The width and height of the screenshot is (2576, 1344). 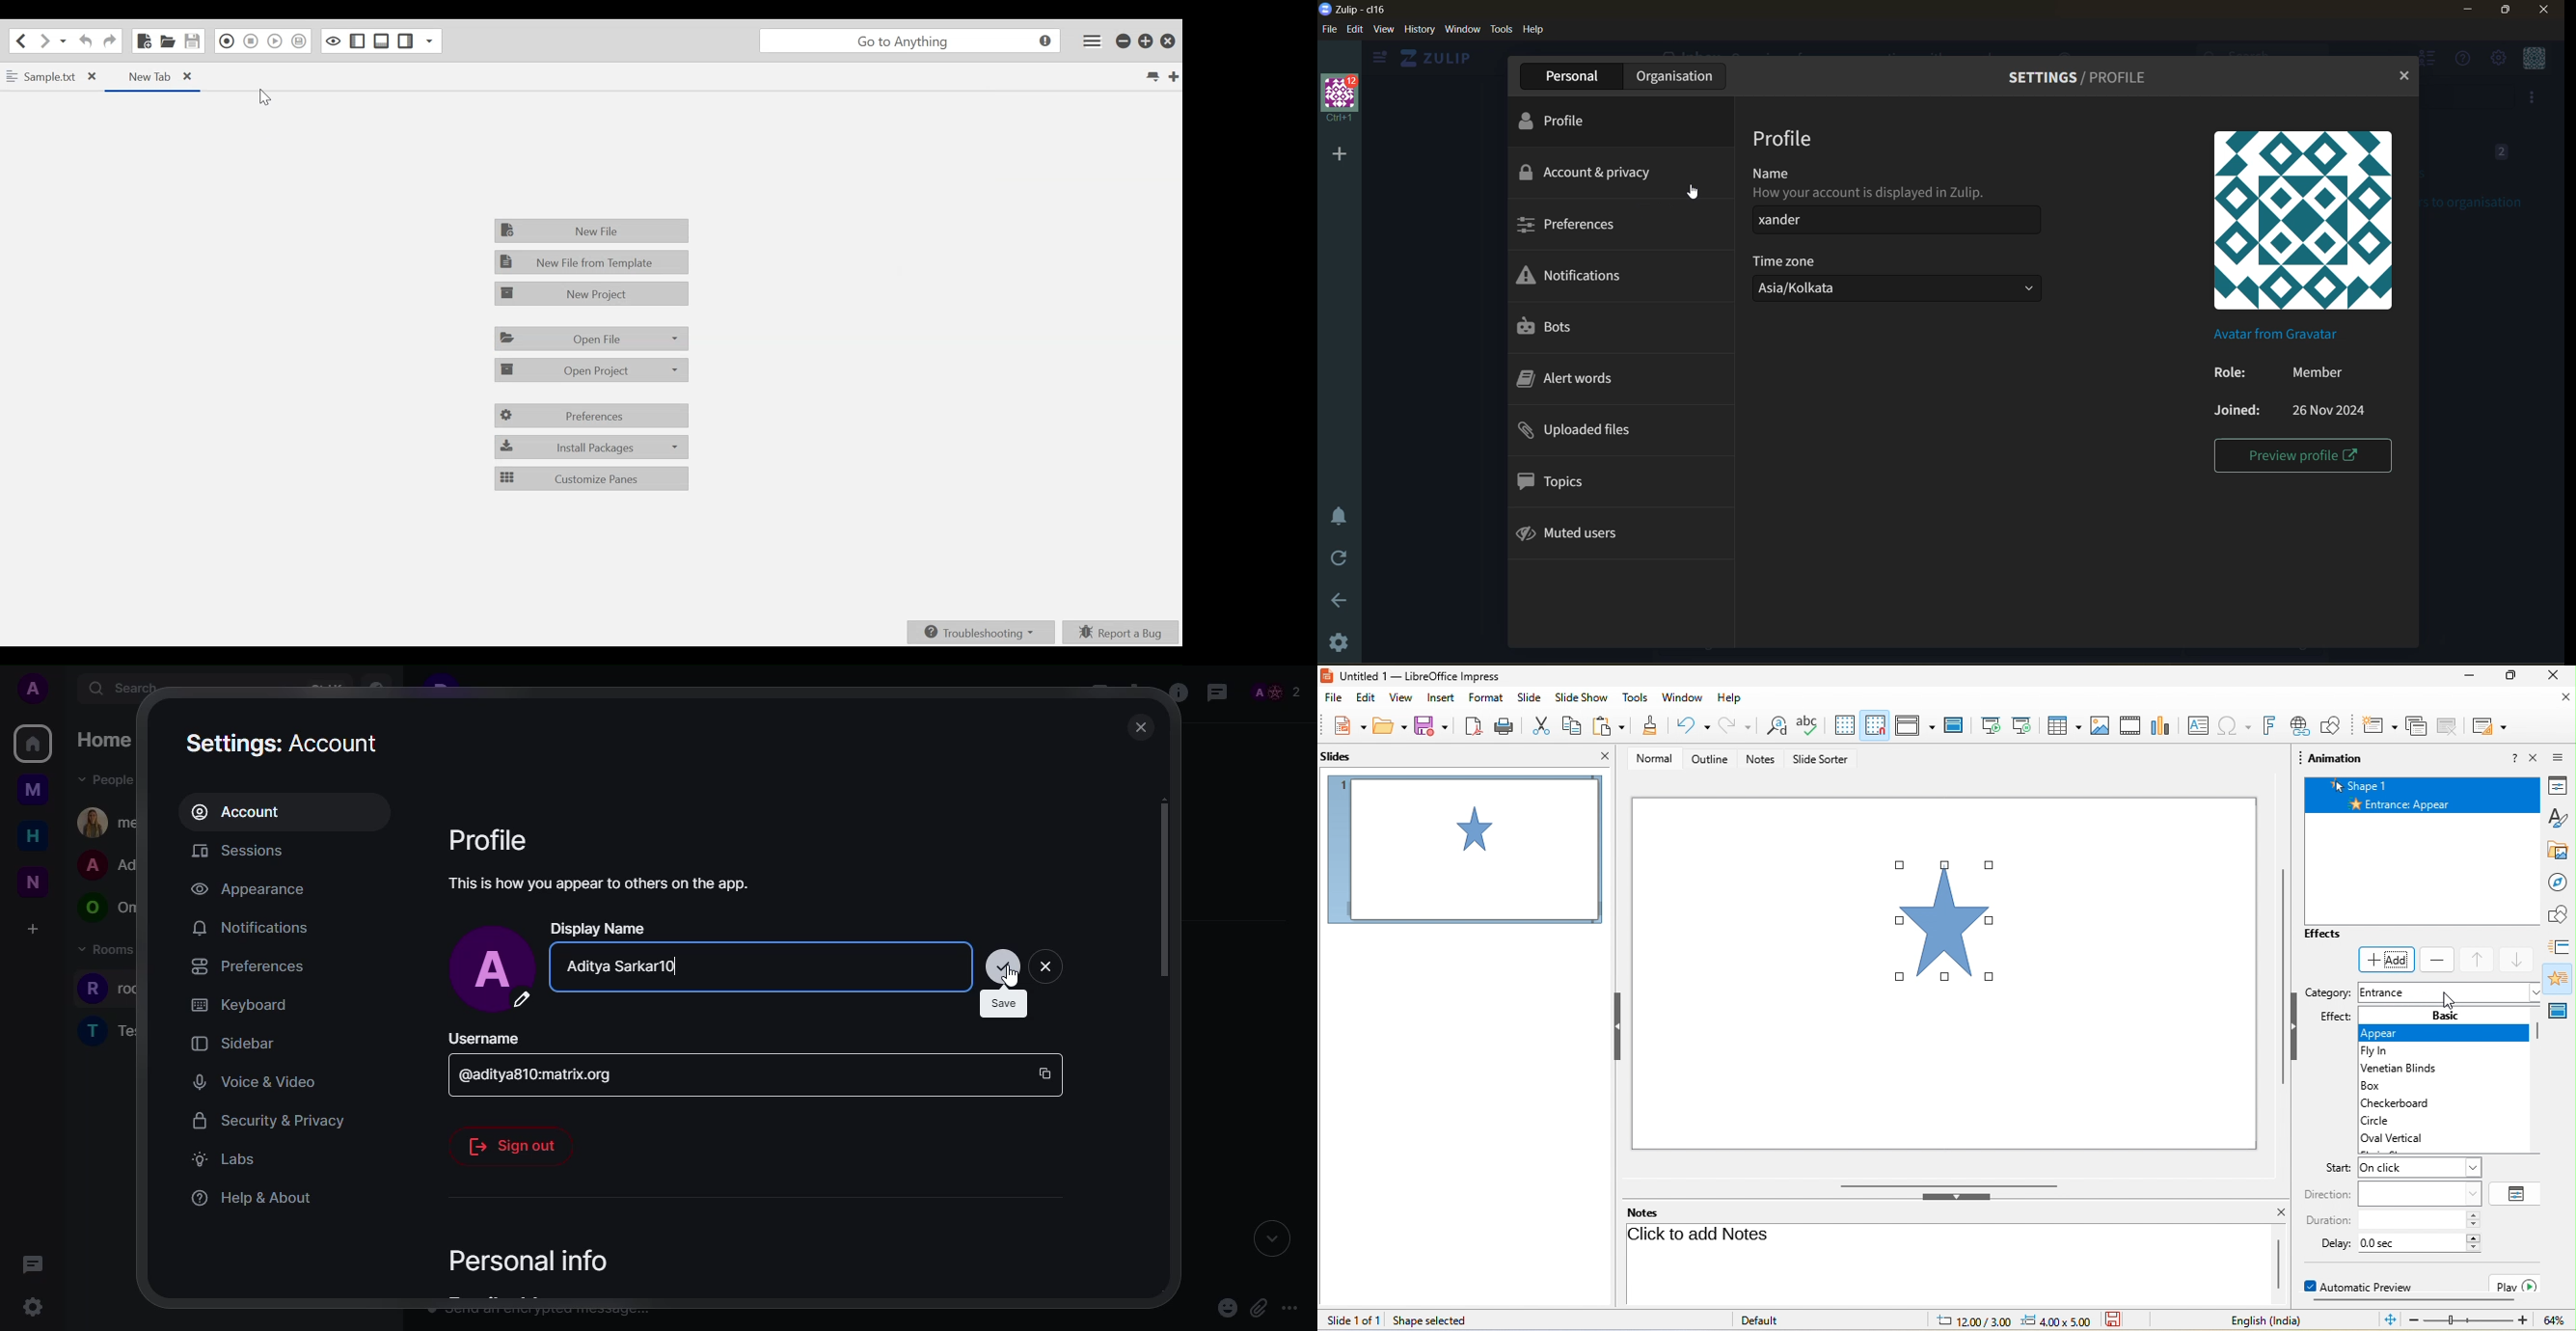 What do you see at coordinates (1399, 699) in the screenshot?
I see `view` at bounding box center [1399, 699].